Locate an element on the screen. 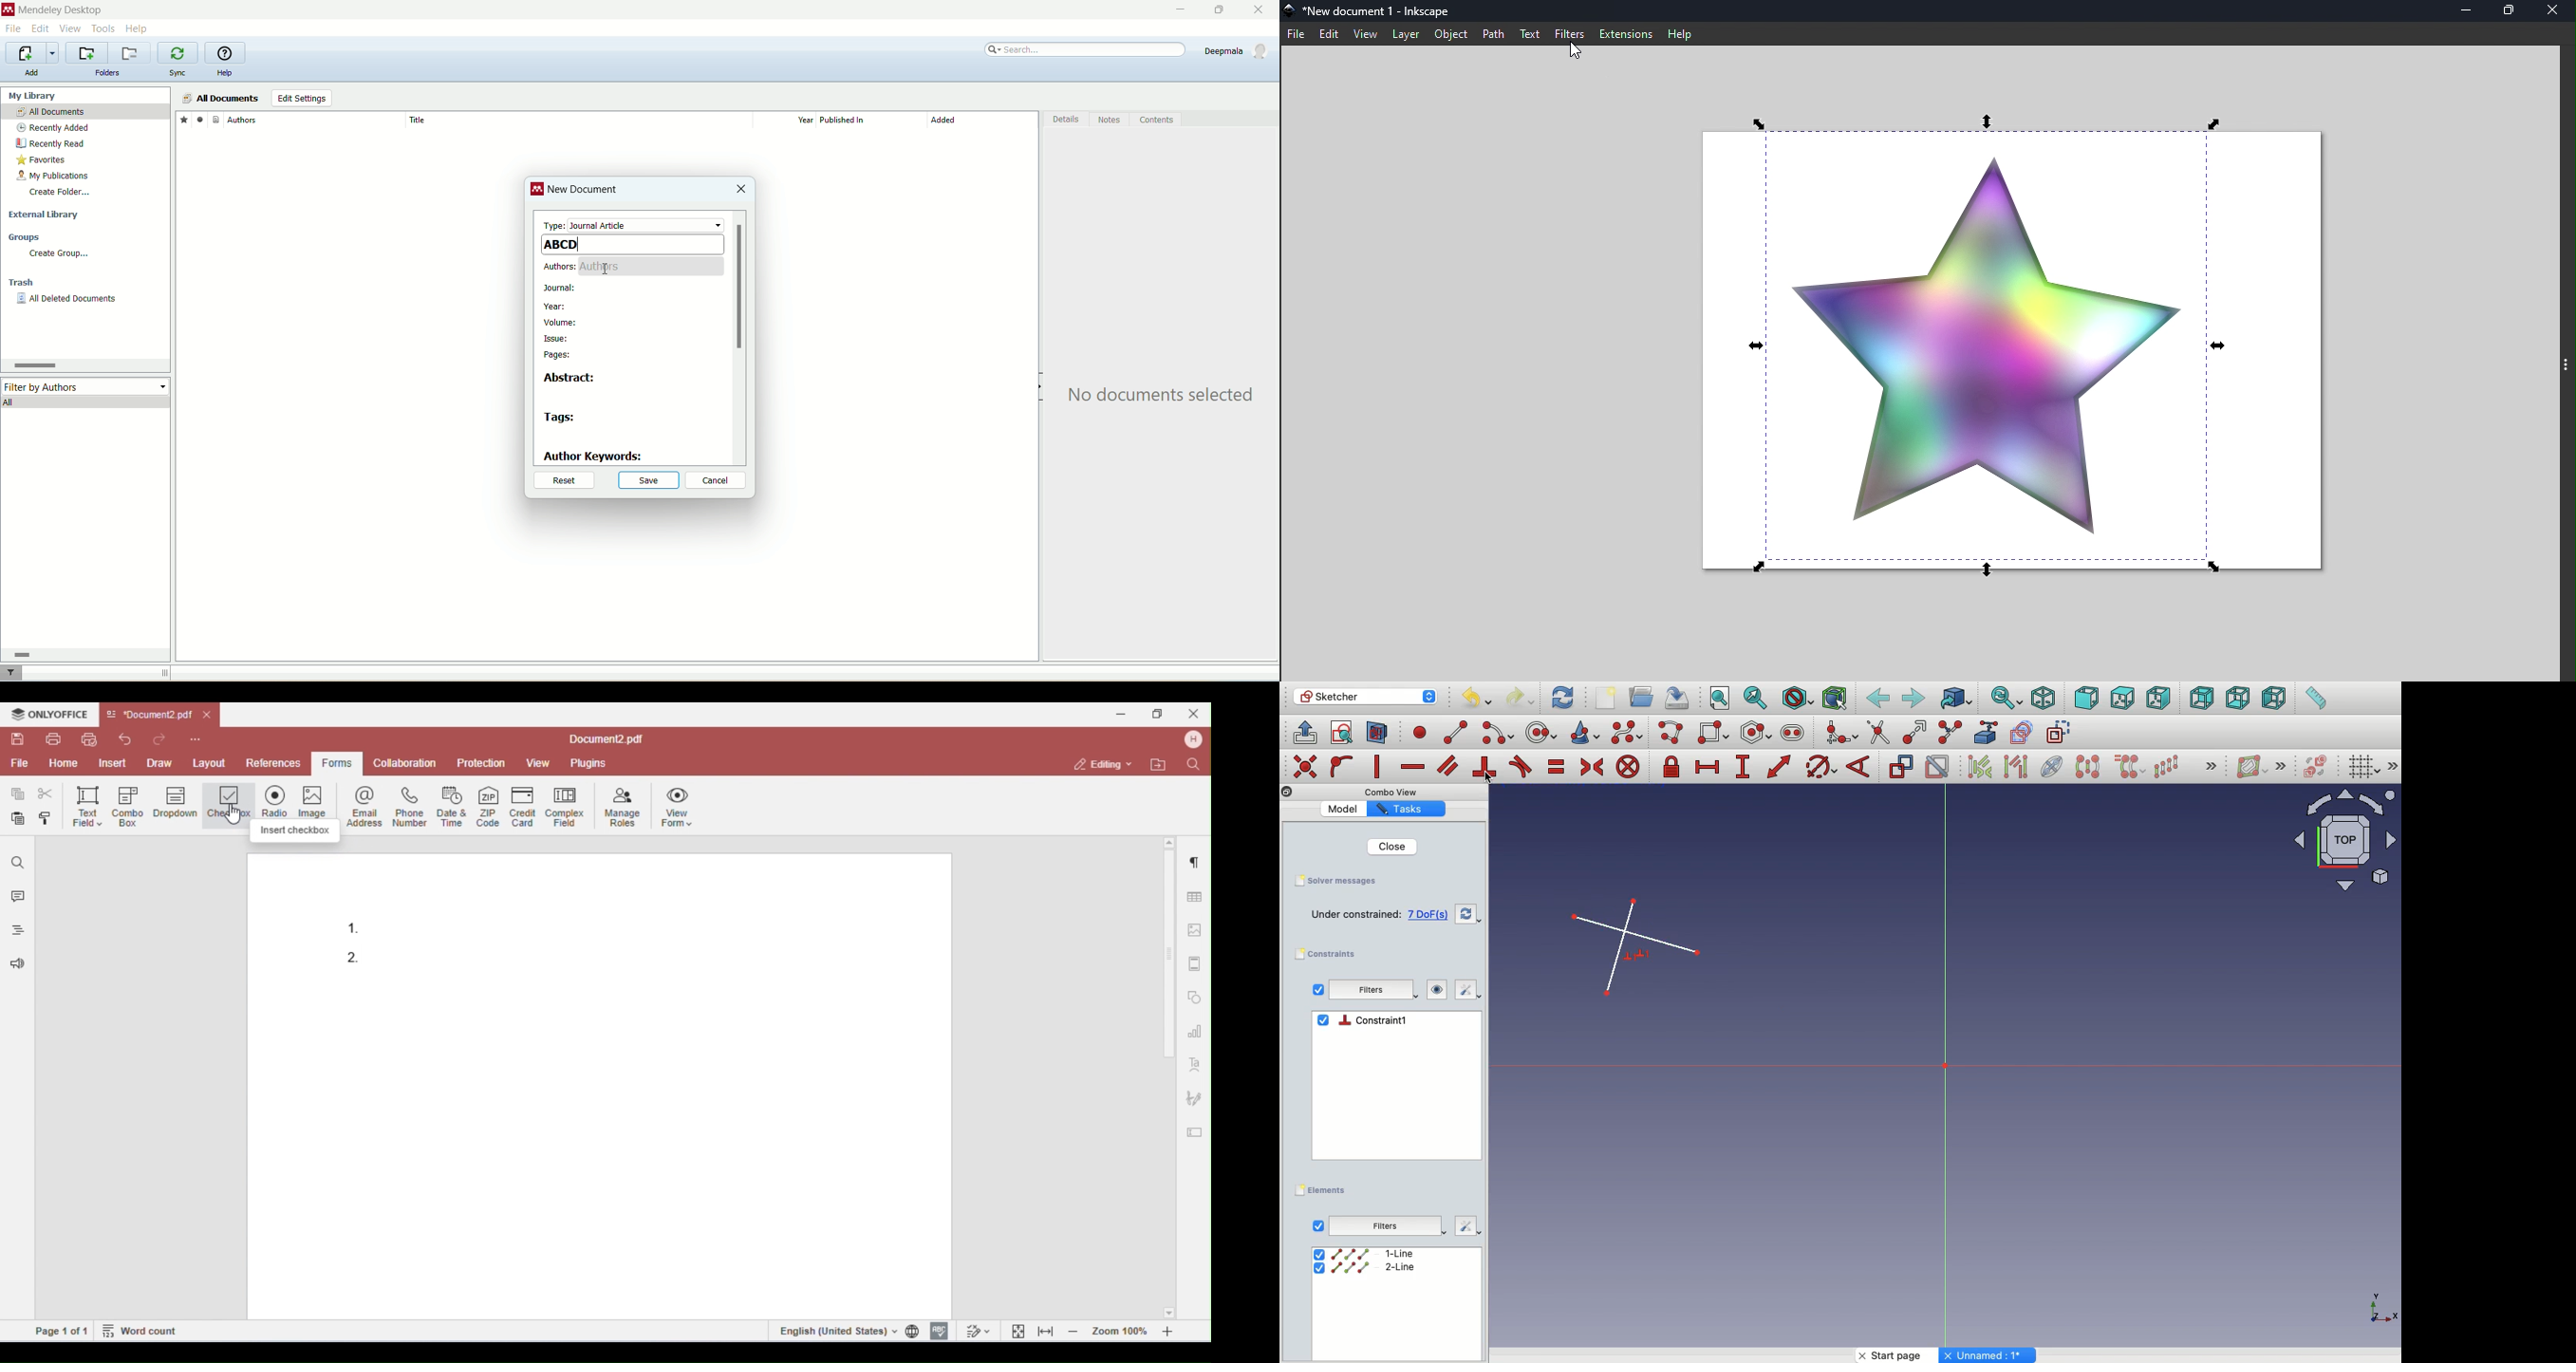  Open is located at coordinates (1644, 696).